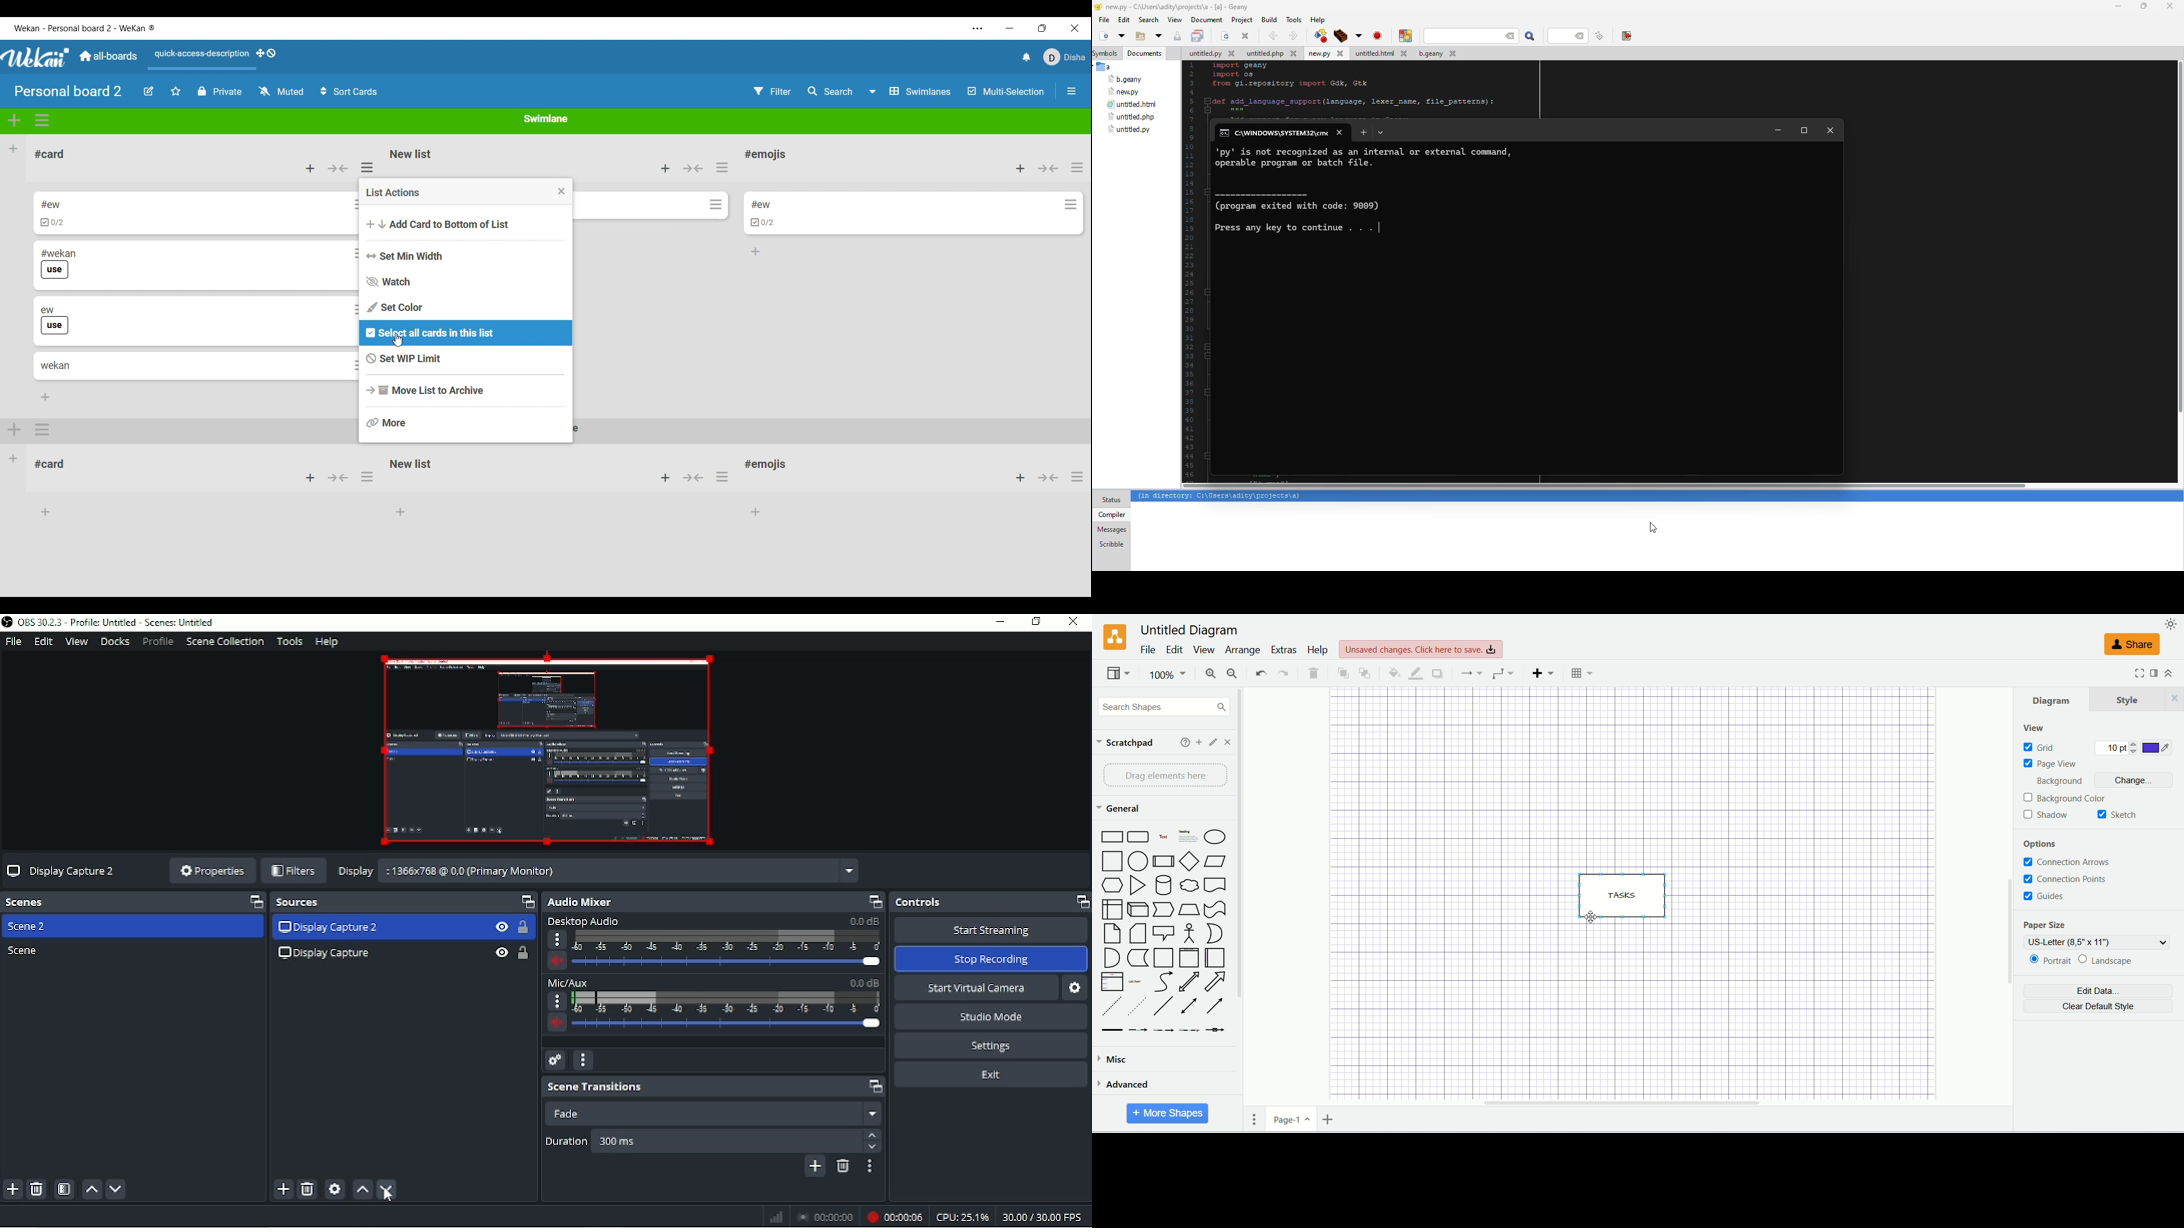 The width and height of the screenshot is (2184, 1232). What do you see at coordinates (1189, 1031) in the screenshot?
I see `Connector with 3 label` at bounding box center [1189, 1031].